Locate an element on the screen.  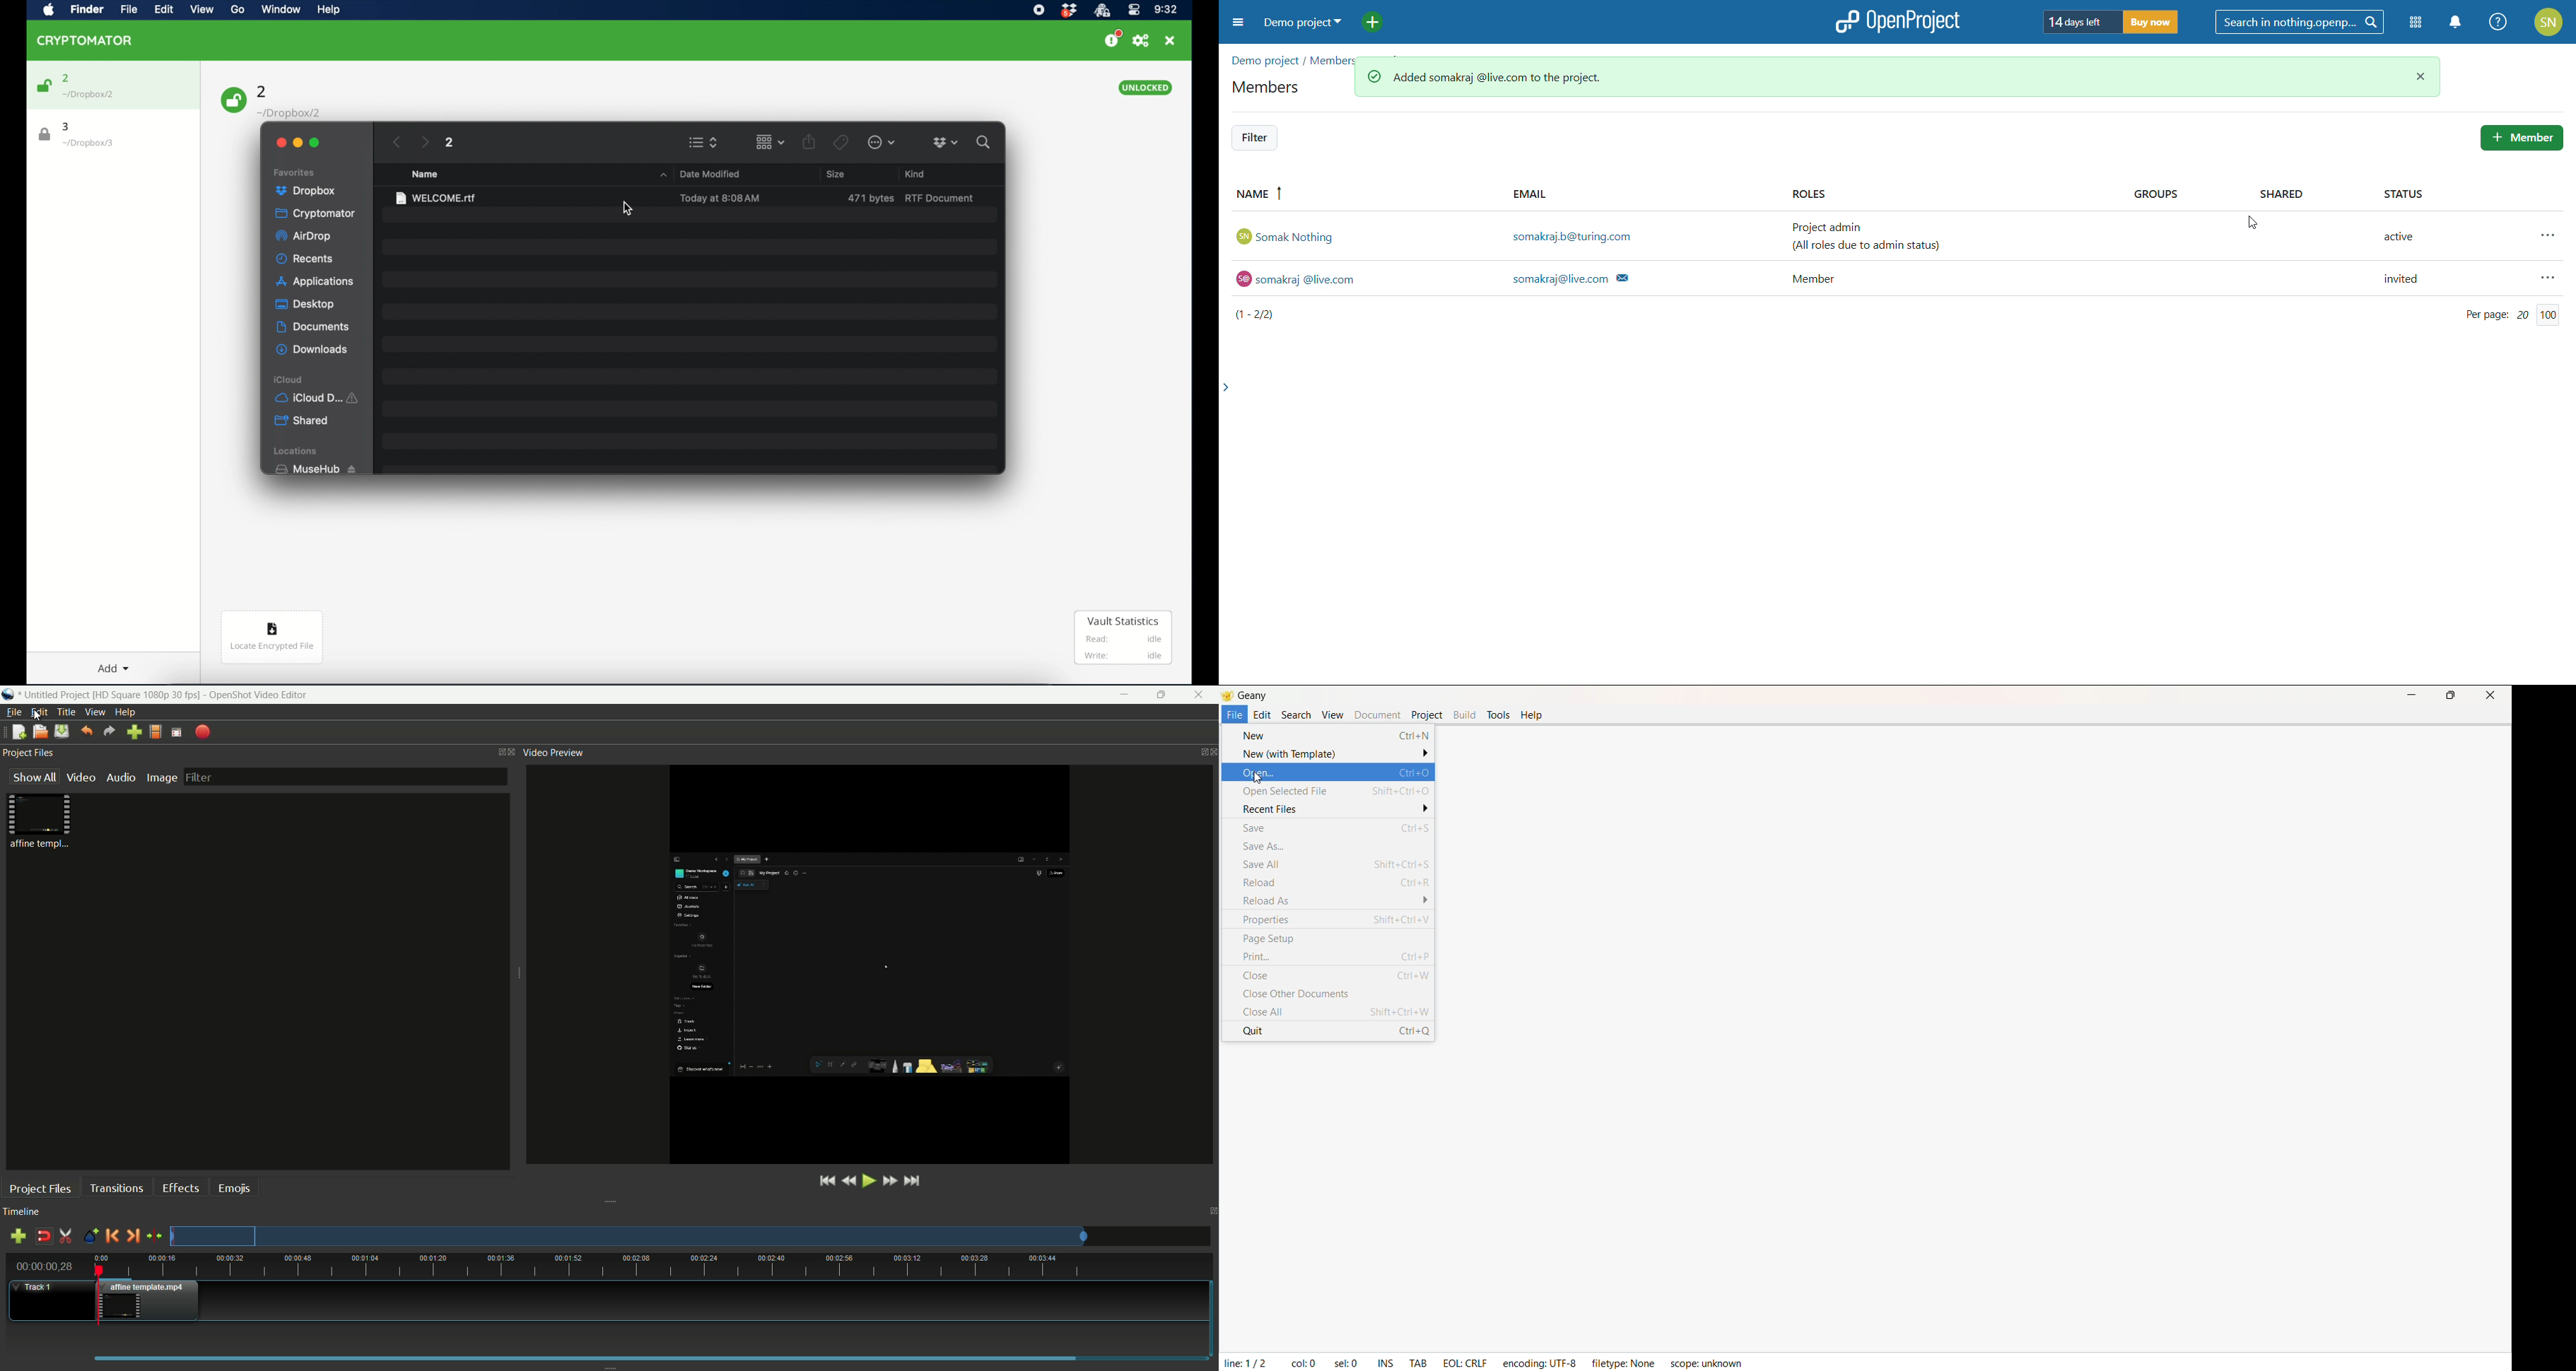
redo is located at coordinates (110, 731).